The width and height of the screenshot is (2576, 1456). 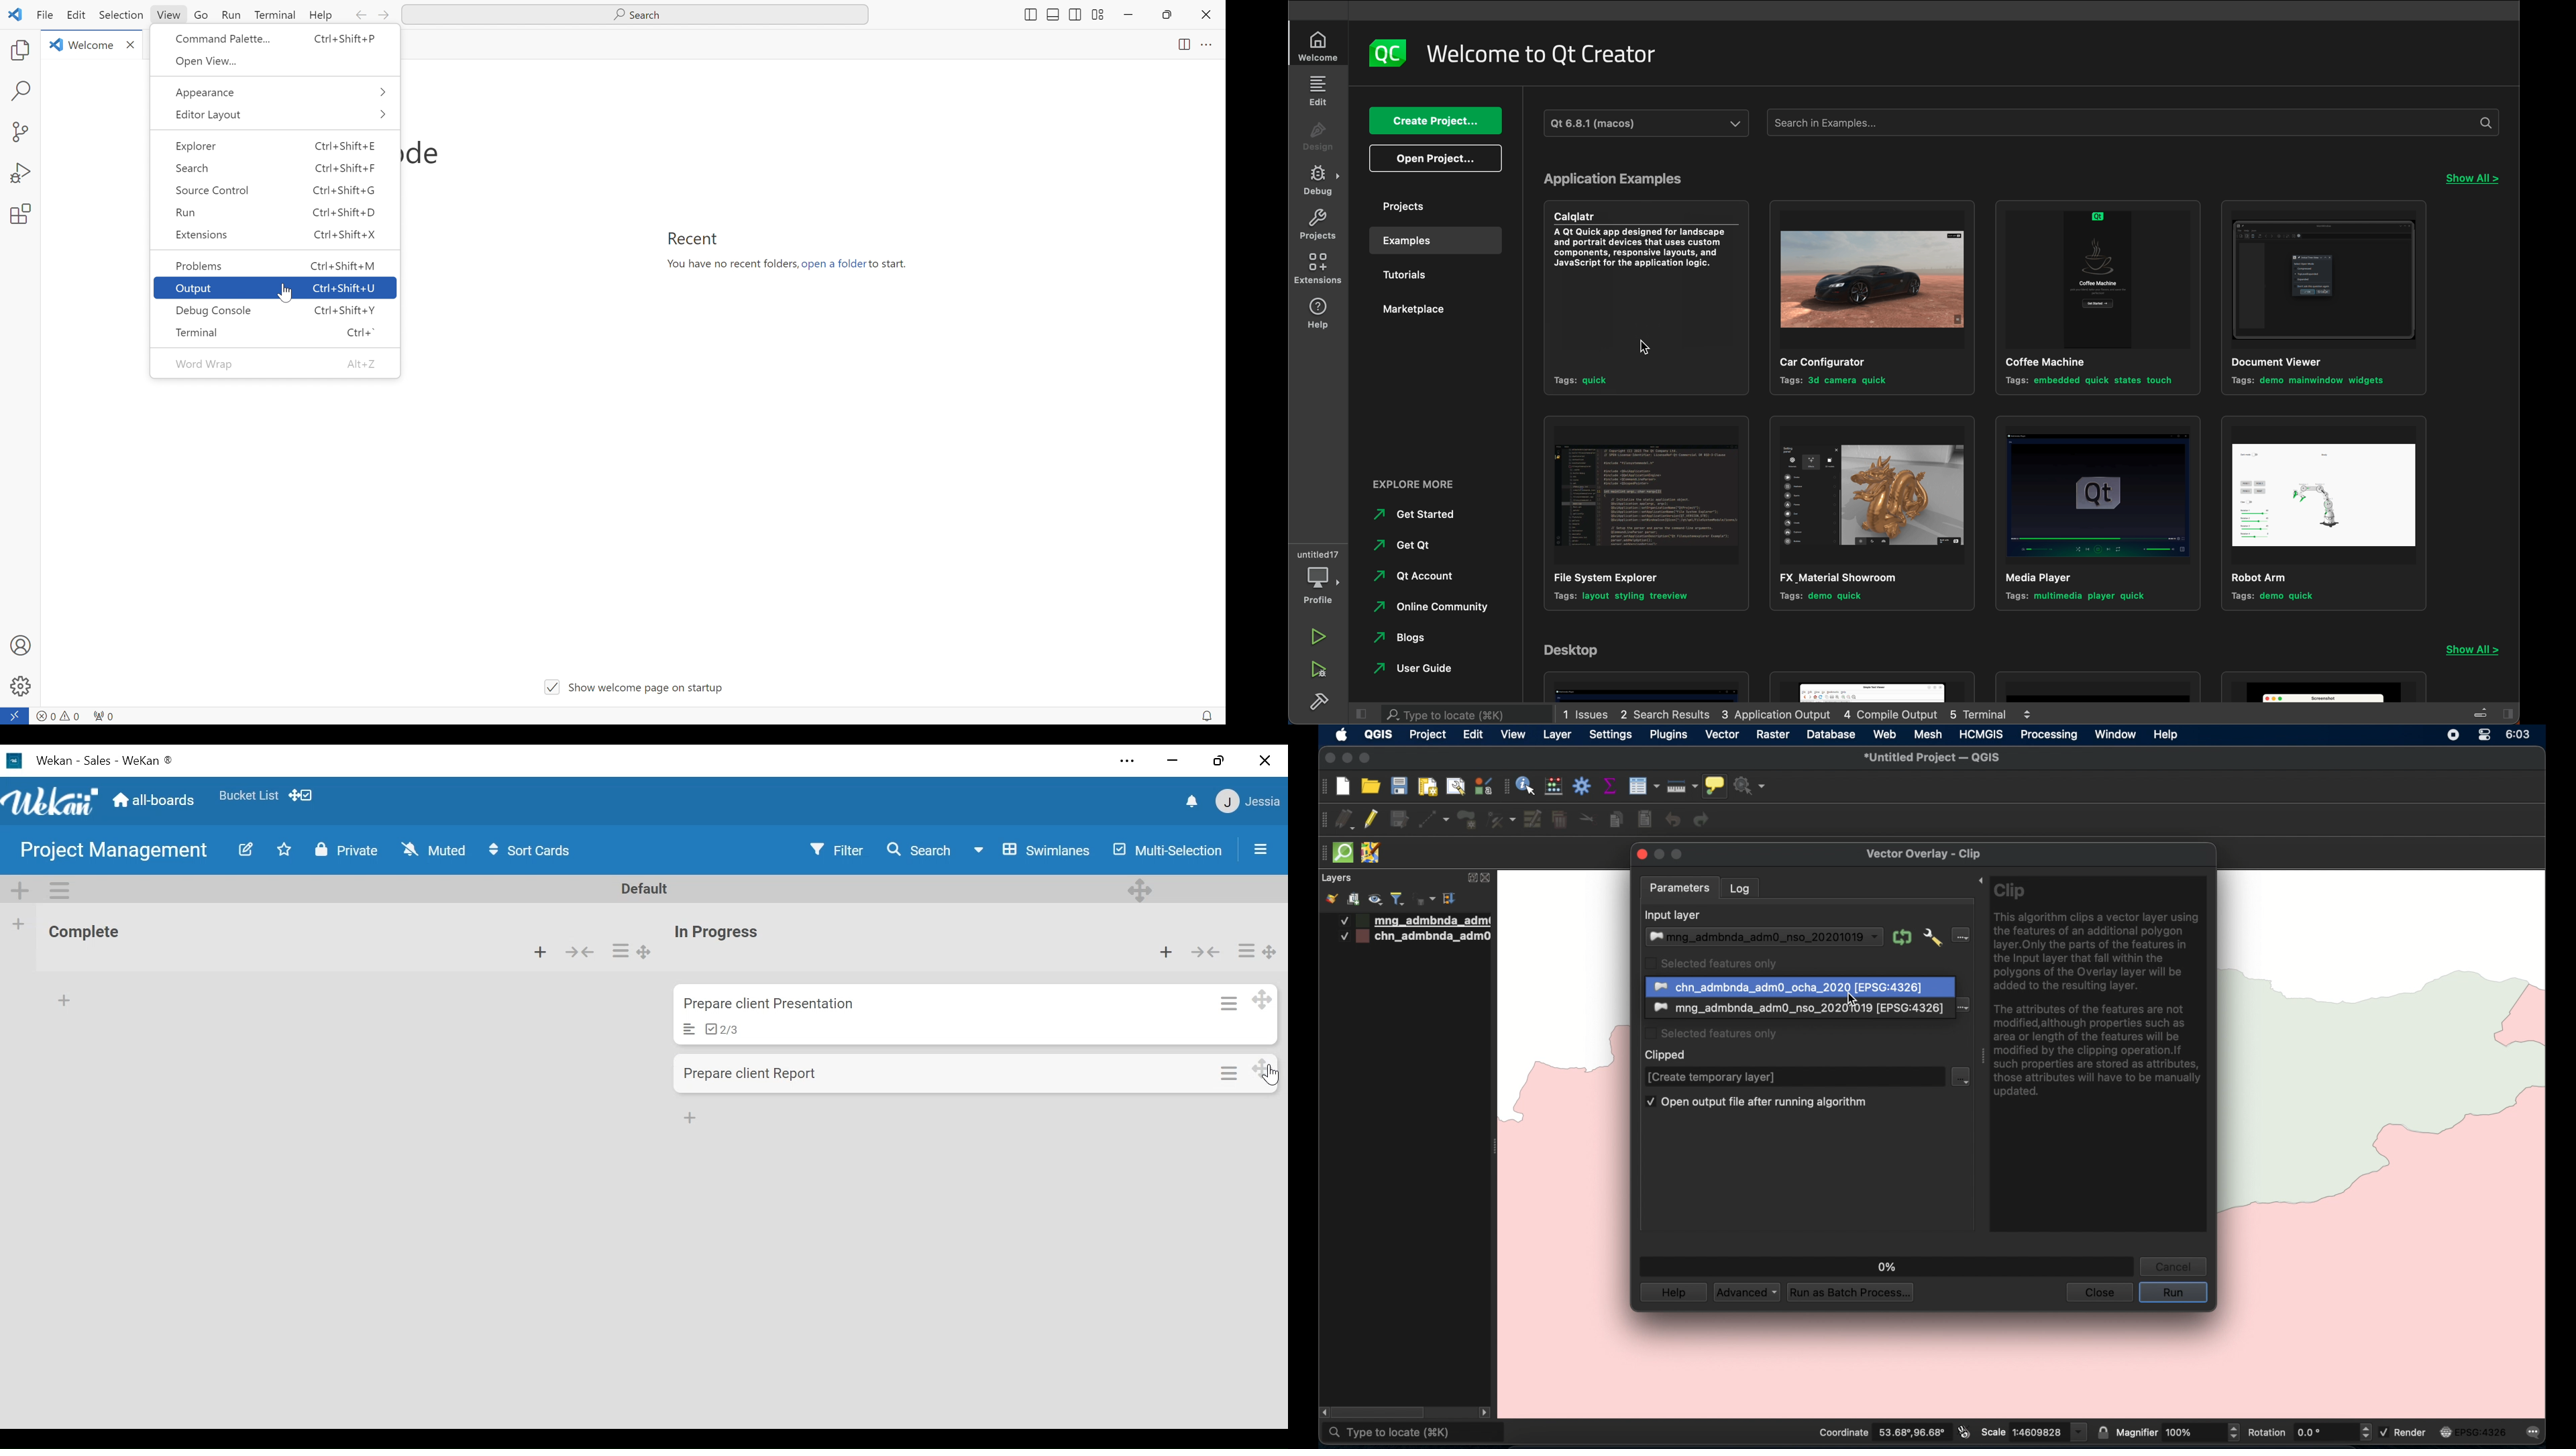 I want to click on , so click(x=1525, y=787).